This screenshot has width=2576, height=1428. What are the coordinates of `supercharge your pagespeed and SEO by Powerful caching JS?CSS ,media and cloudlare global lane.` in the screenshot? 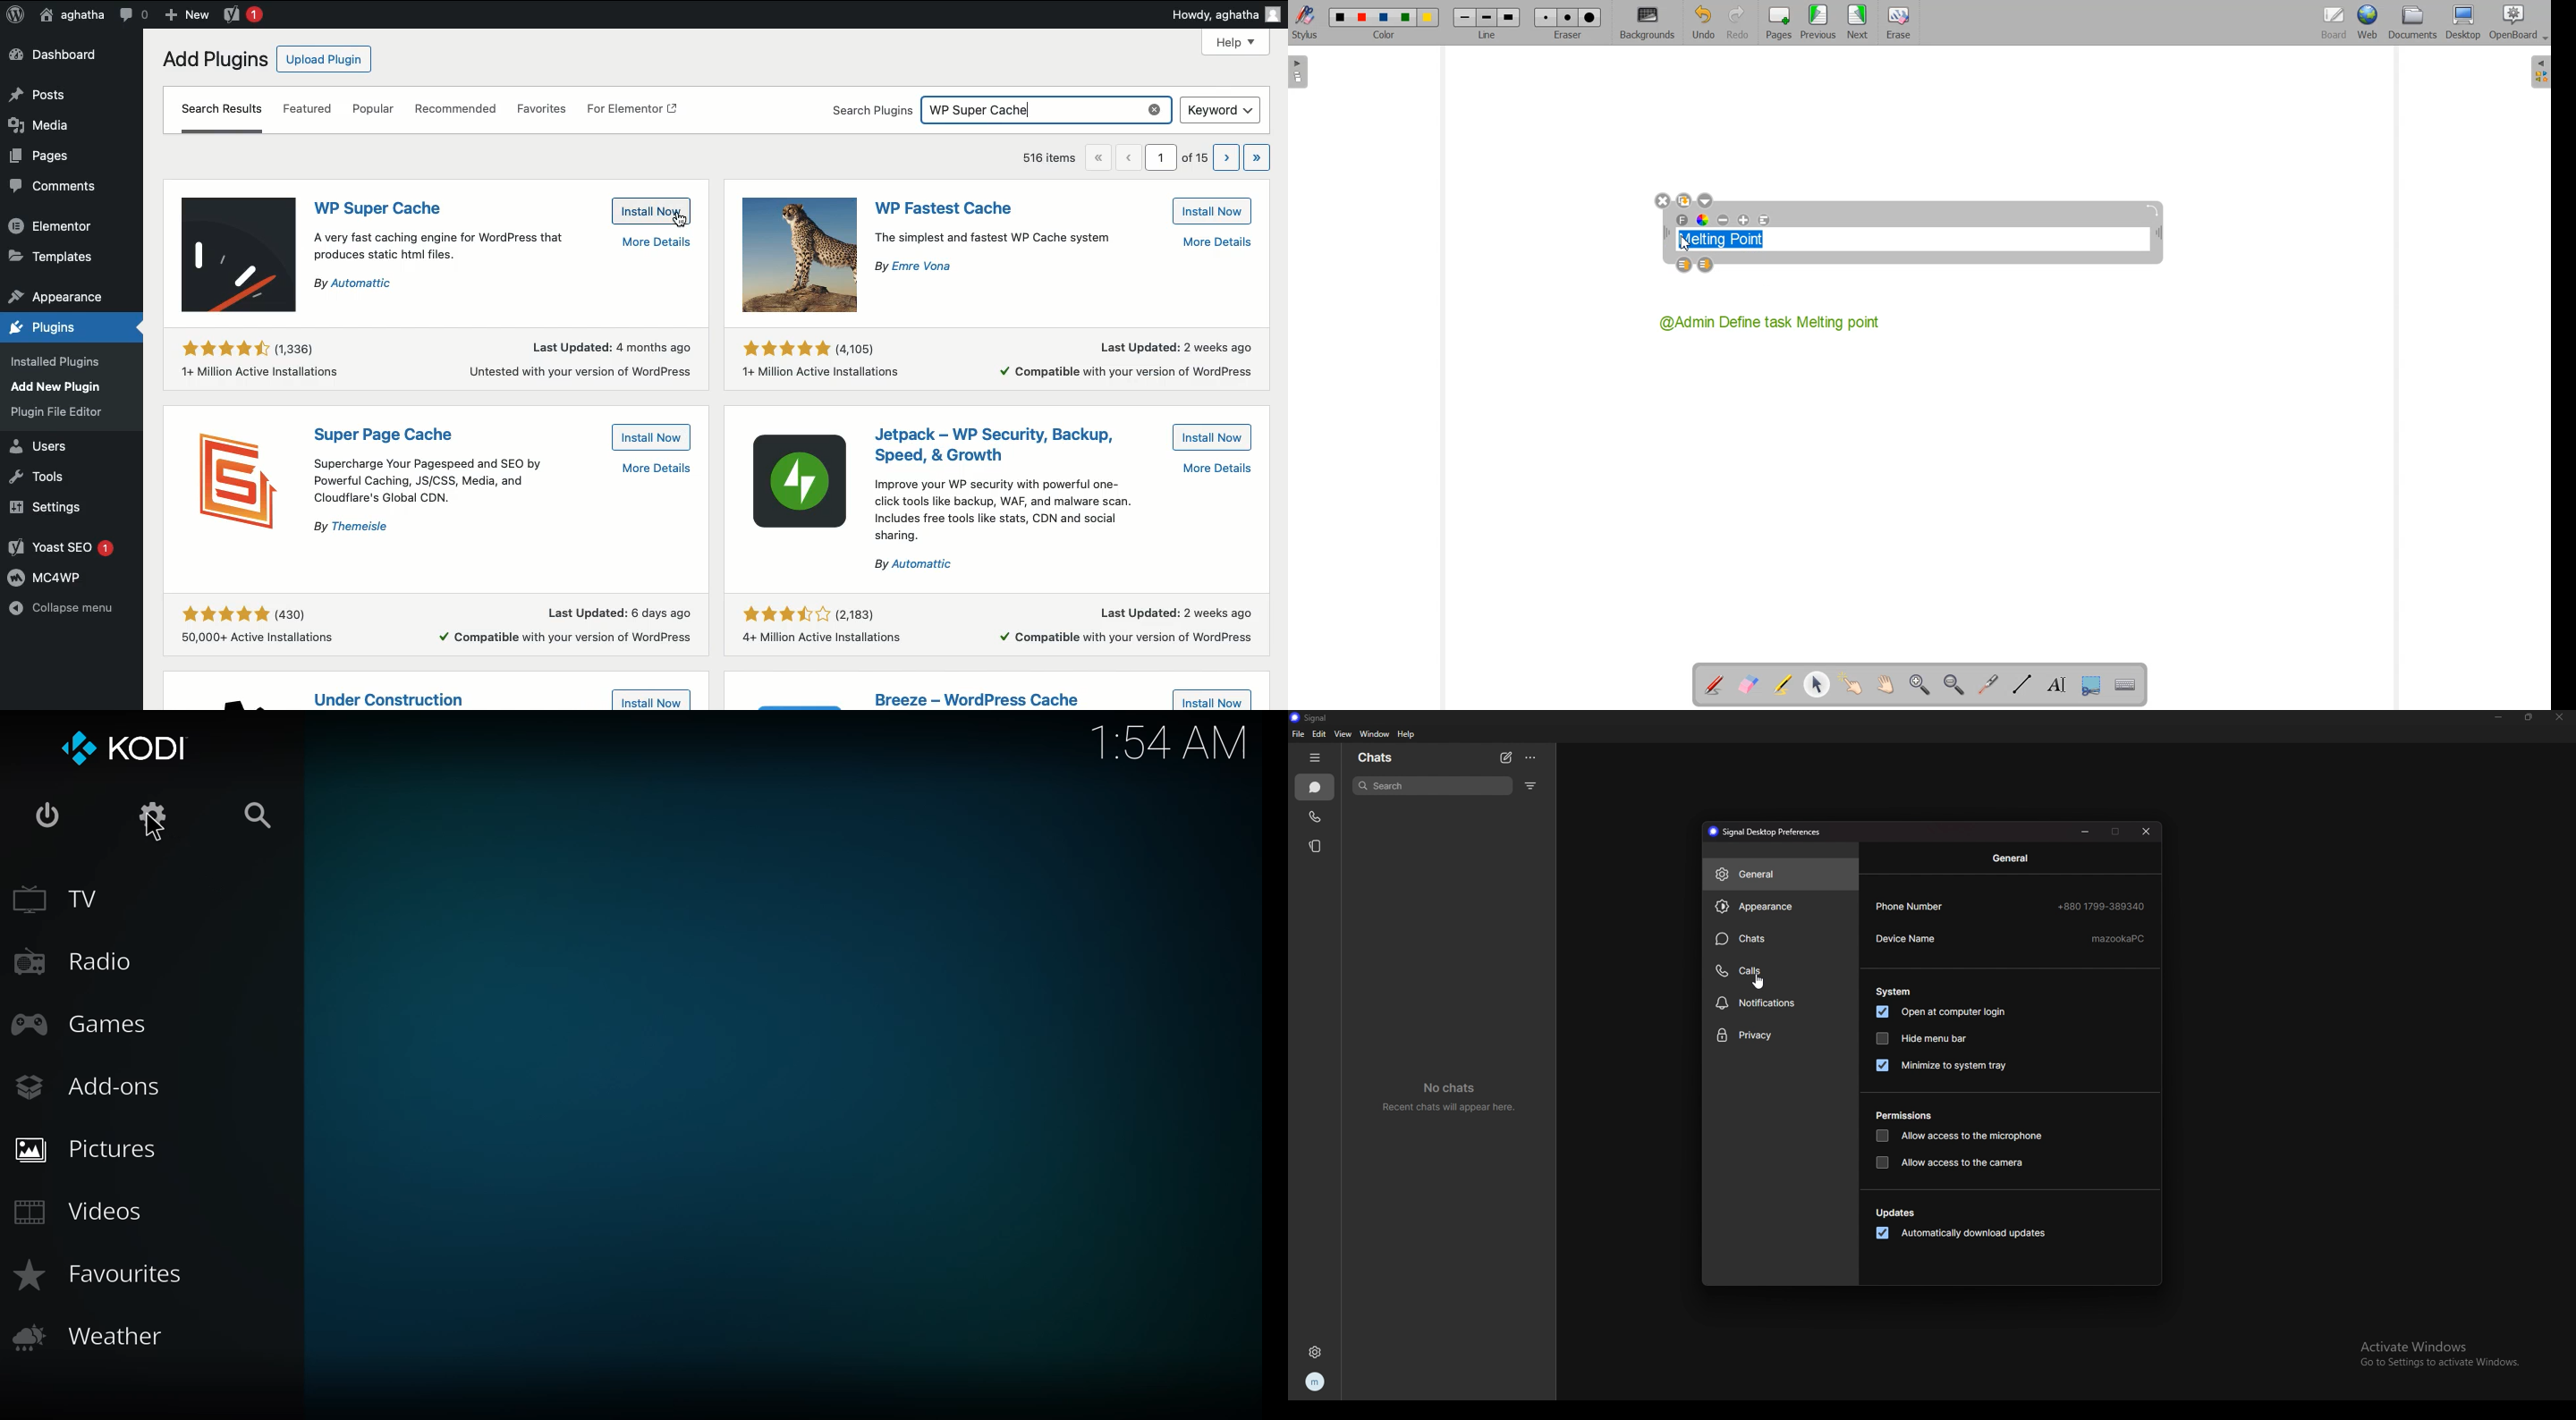 It's located at (501, 495).